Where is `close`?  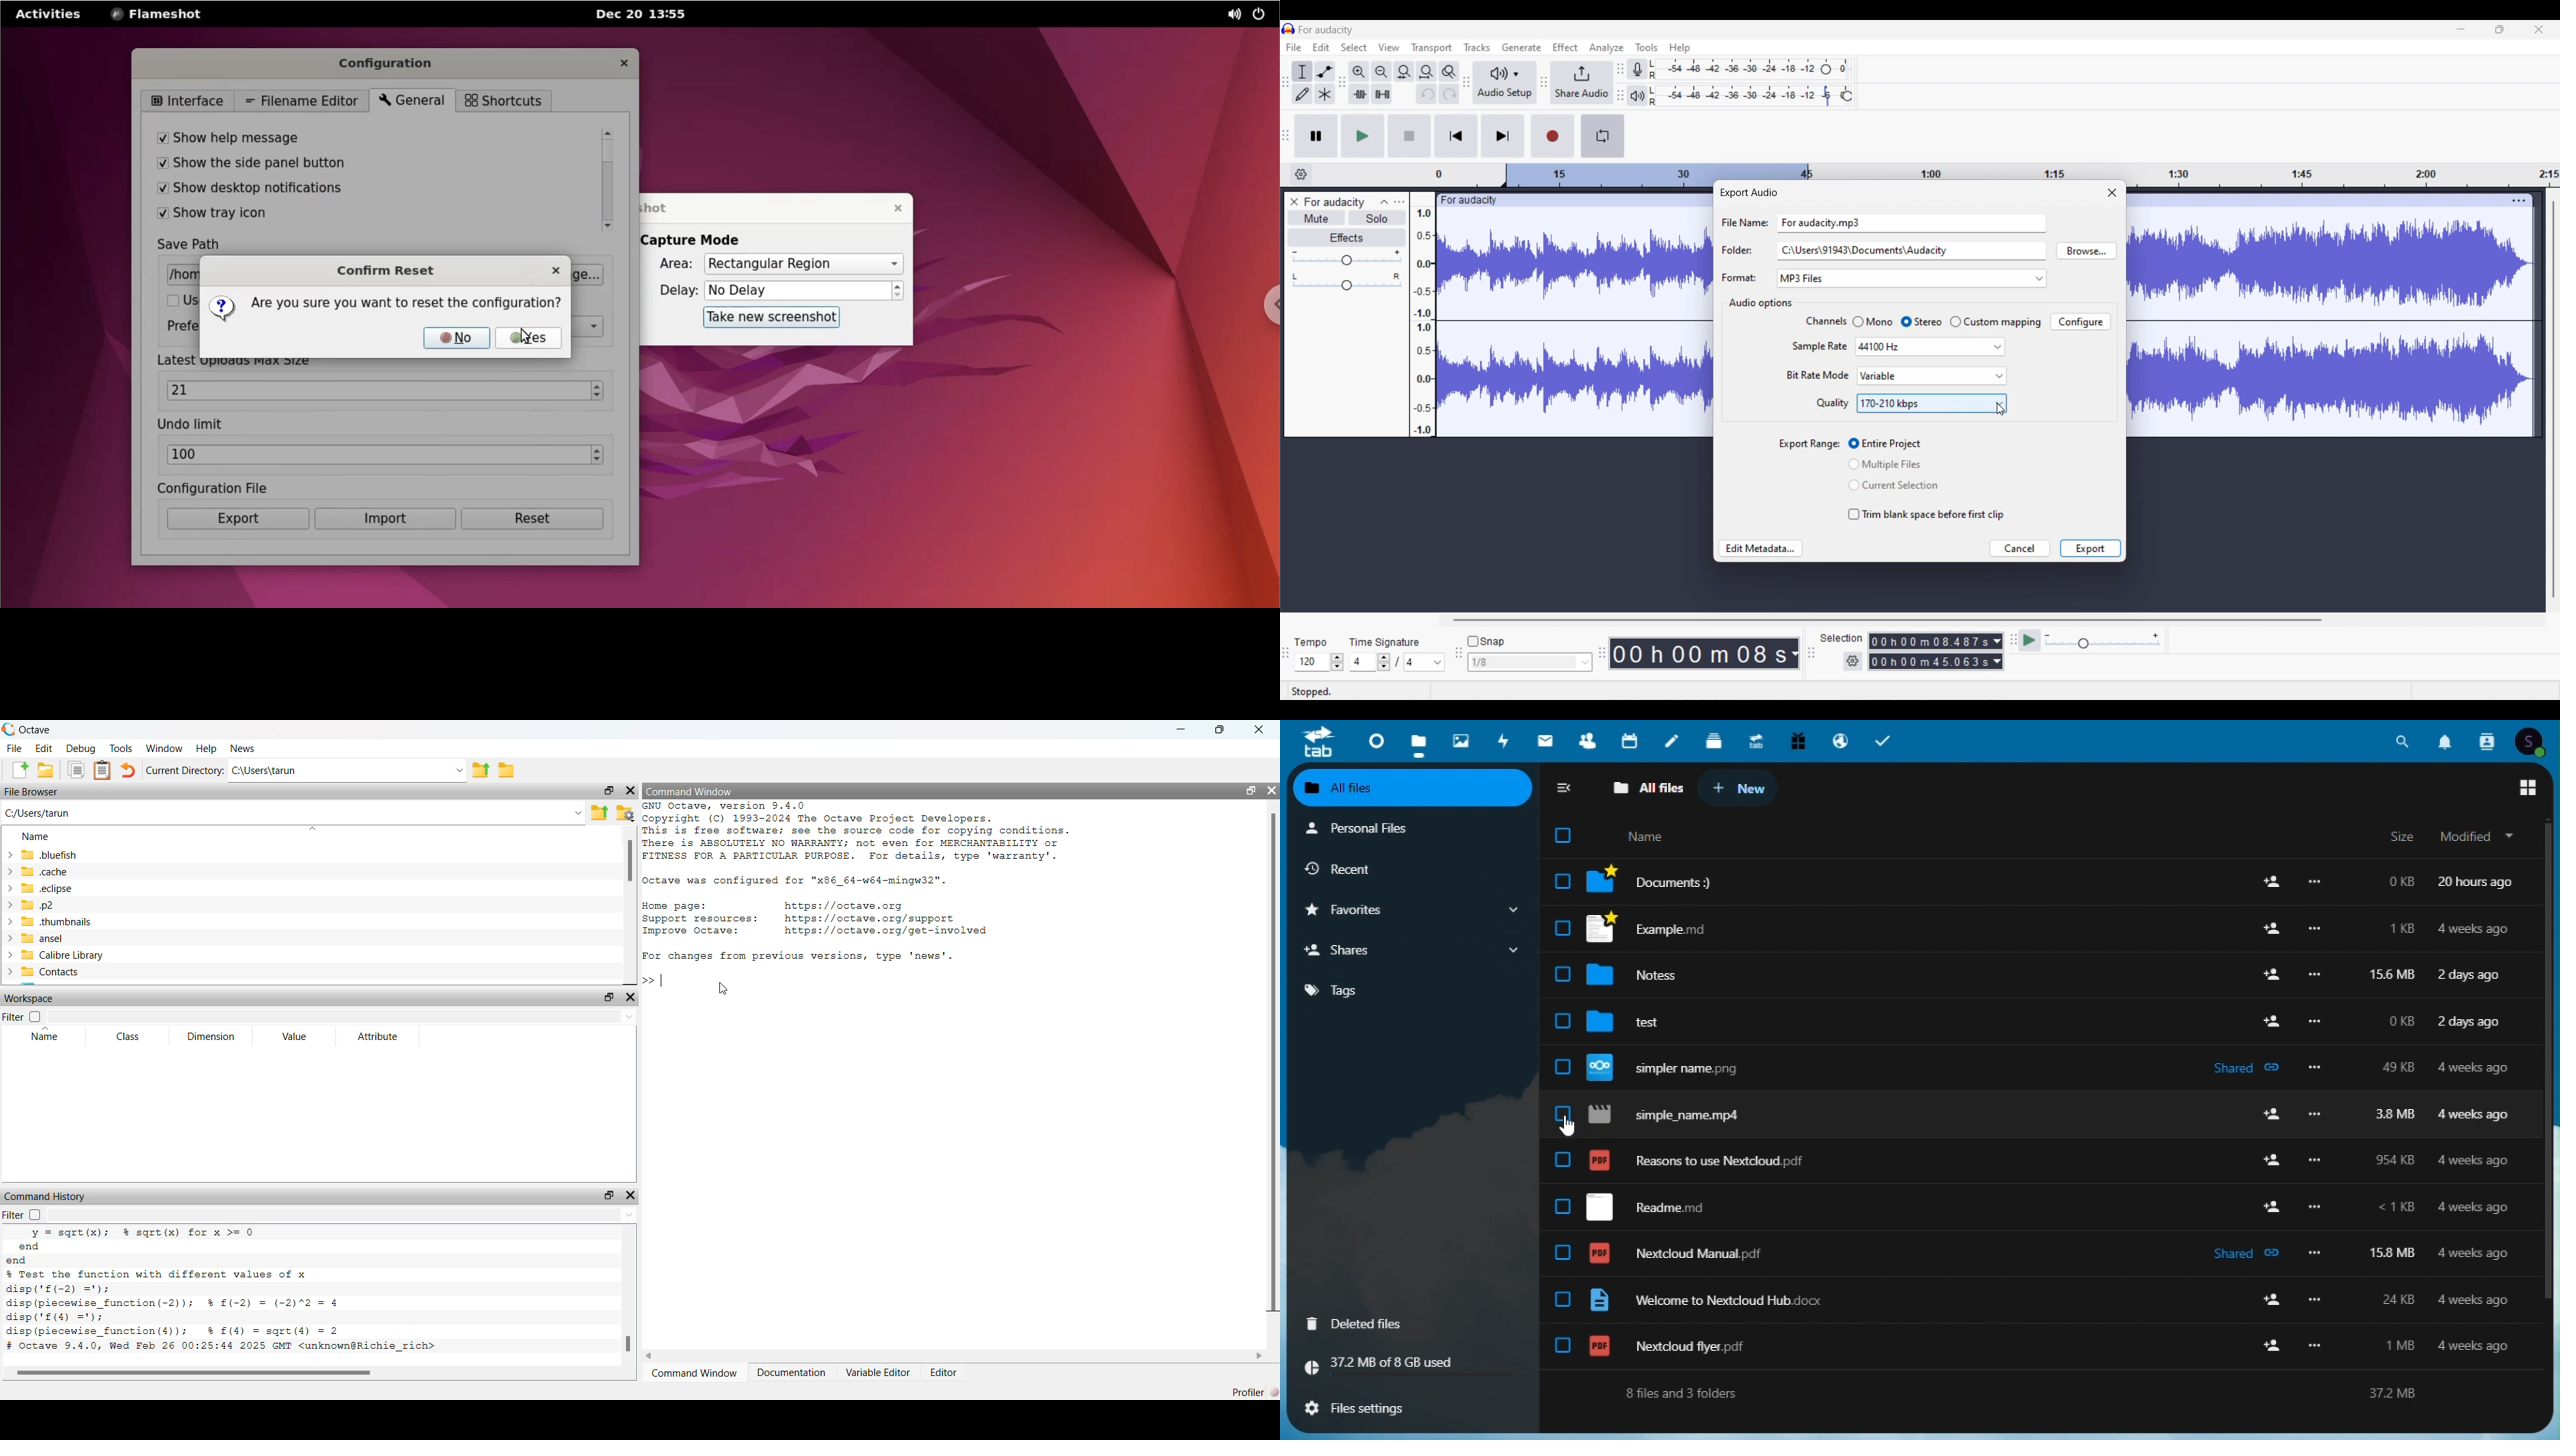 close is located at coordinates (555, 270).